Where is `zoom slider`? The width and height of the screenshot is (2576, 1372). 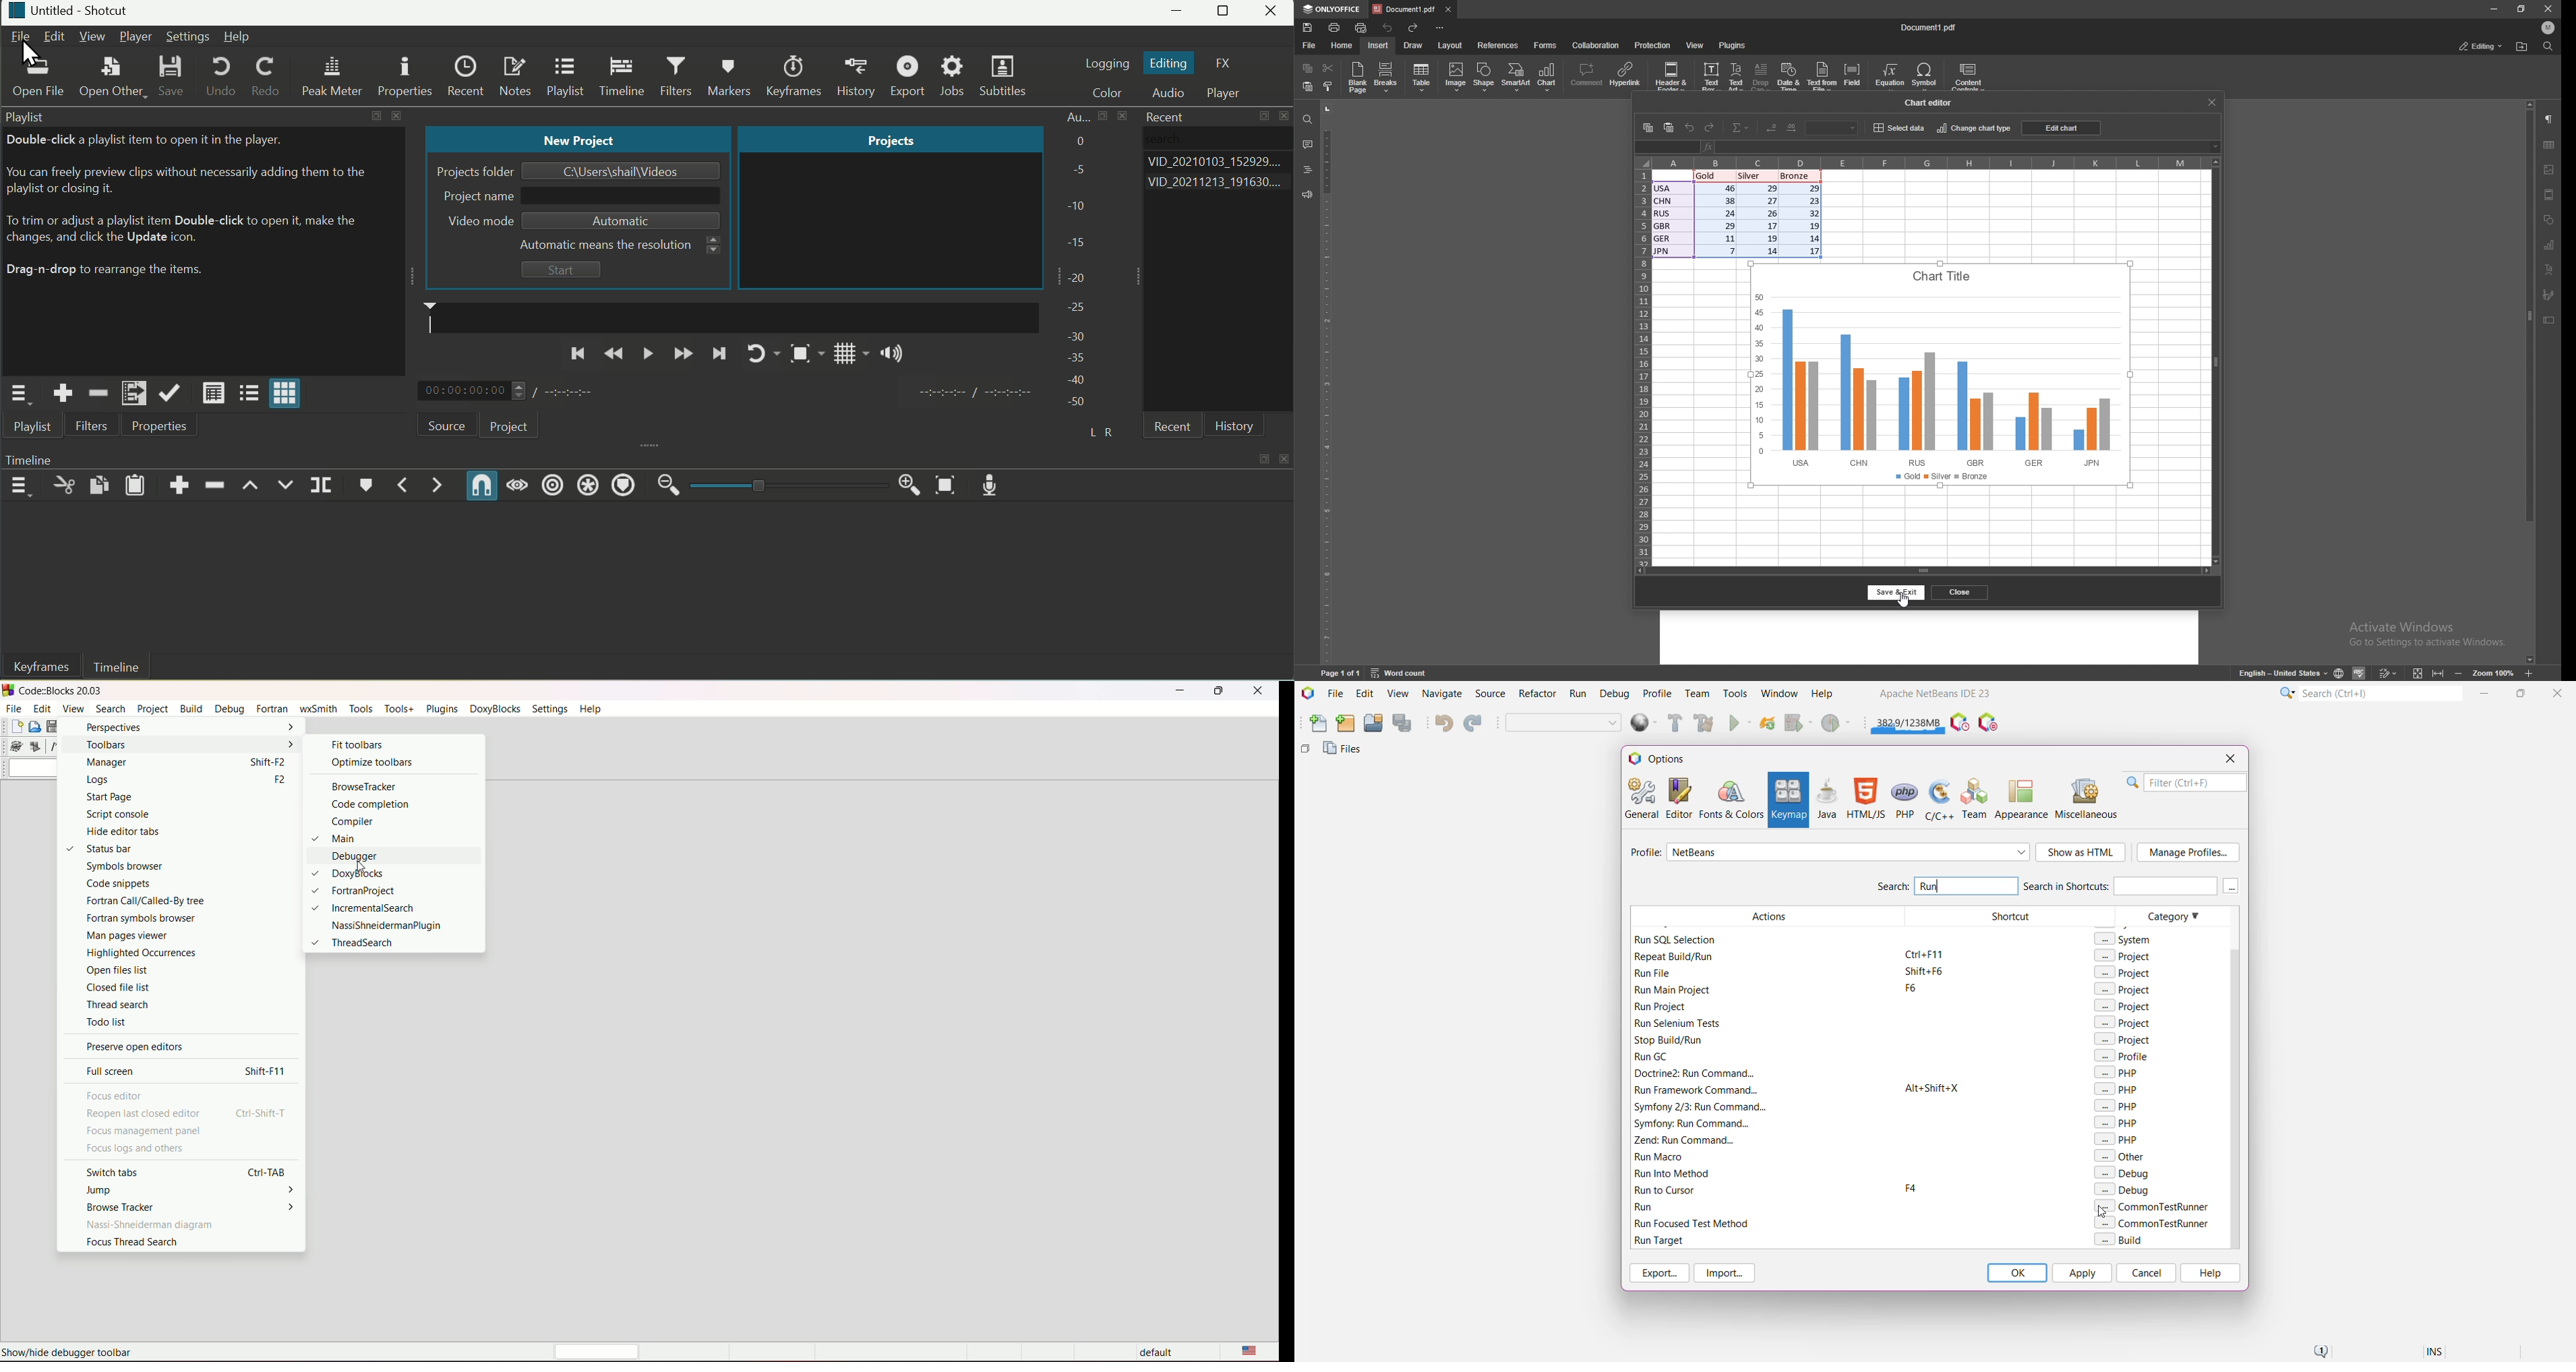
zoom slider is located at coordinates (786, 486).